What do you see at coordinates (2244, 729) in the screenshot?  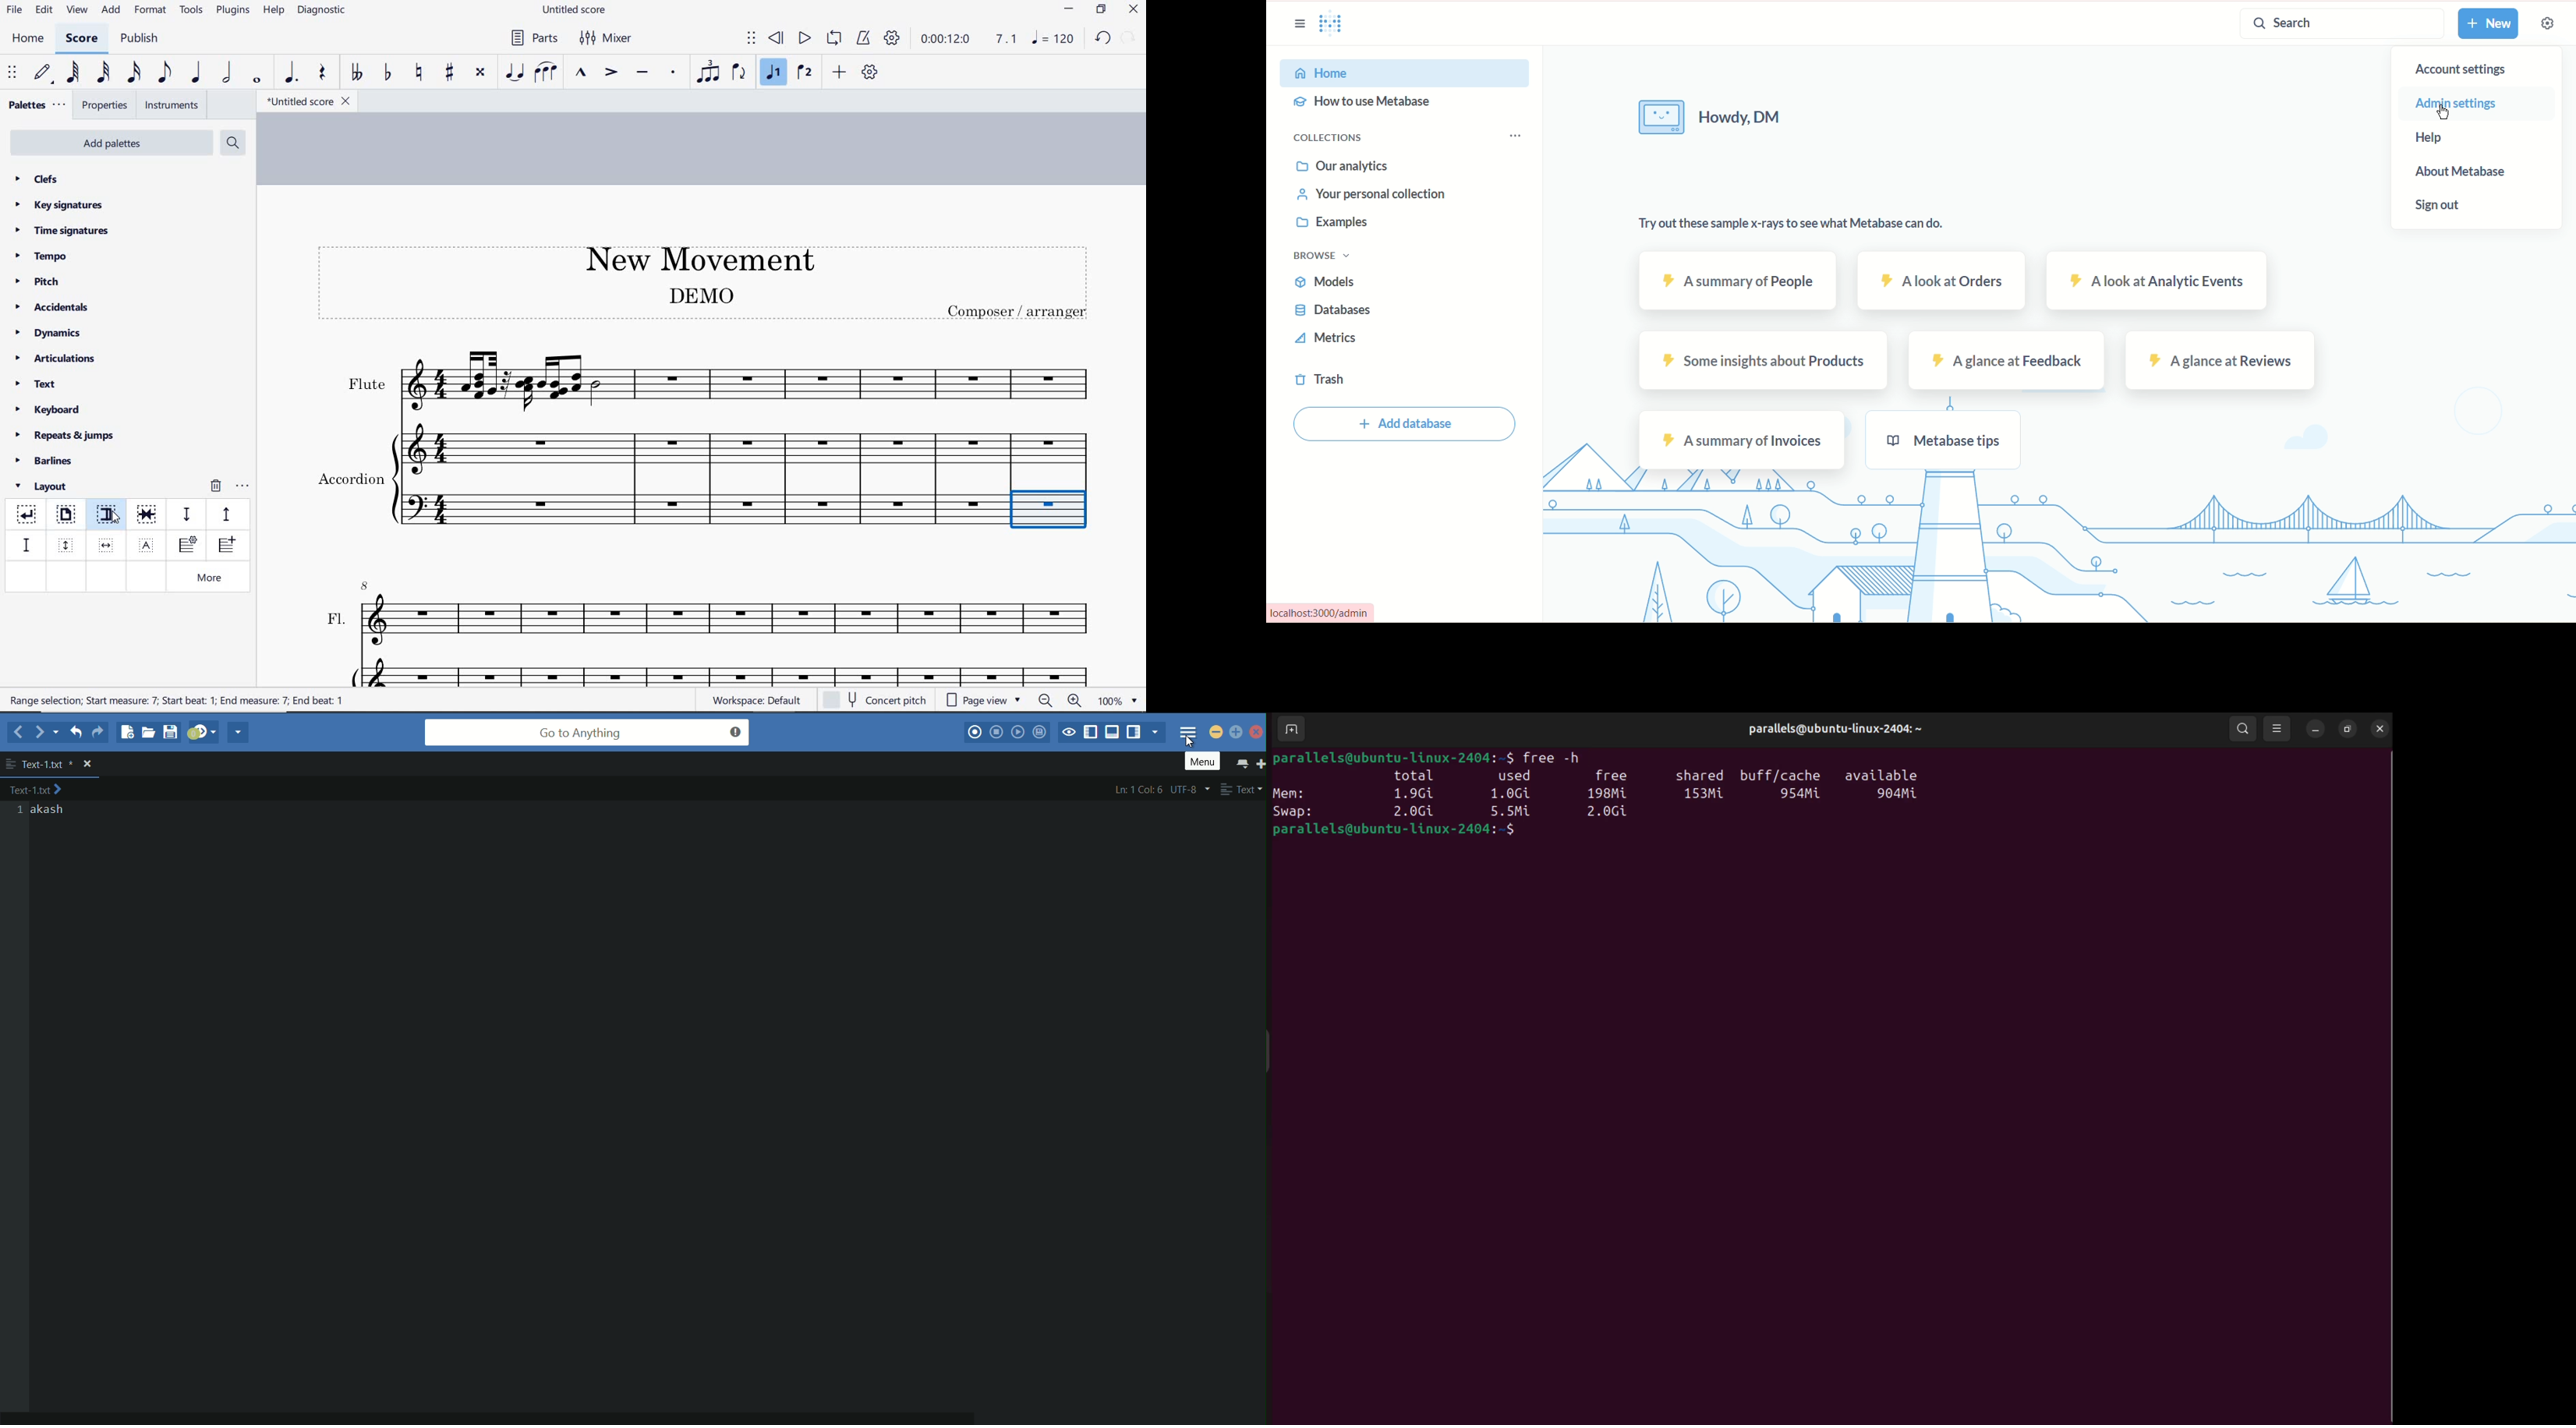 I see `search` at bounding box center [2244, 729].